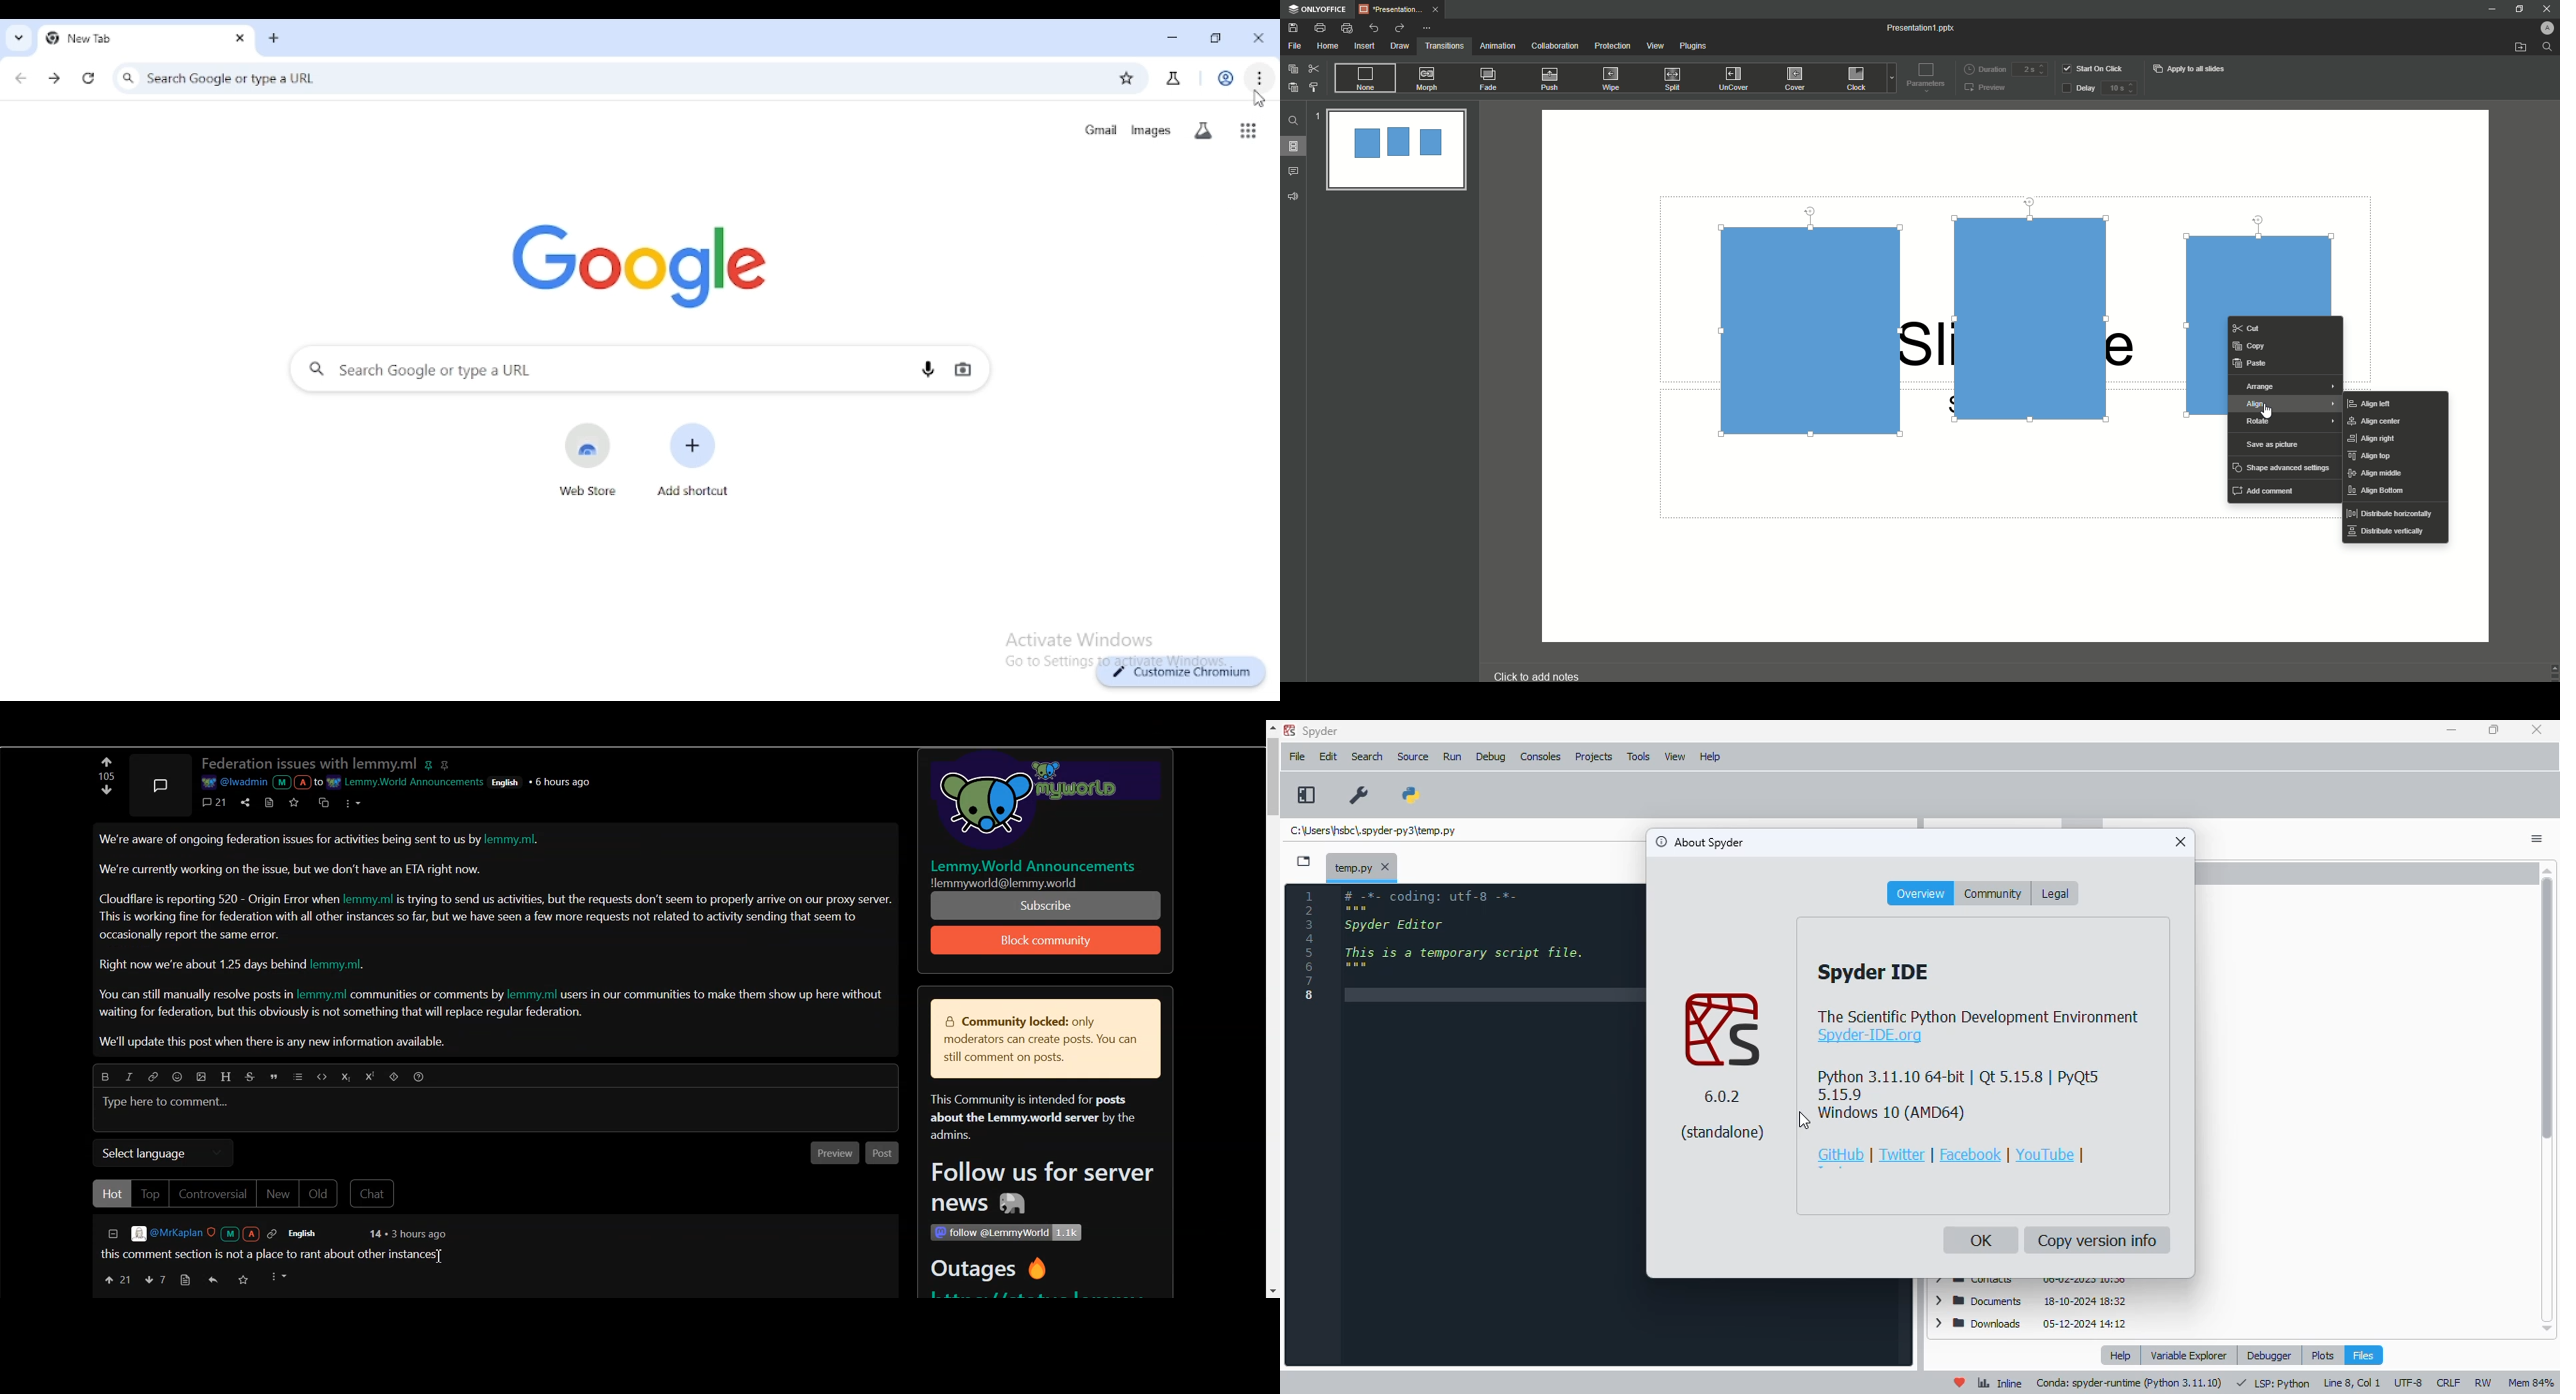 This screenshot has height=1400, width=2576. Describe the element at coordinates (1293, 28) in the screenshot. I see `Save` at that location.